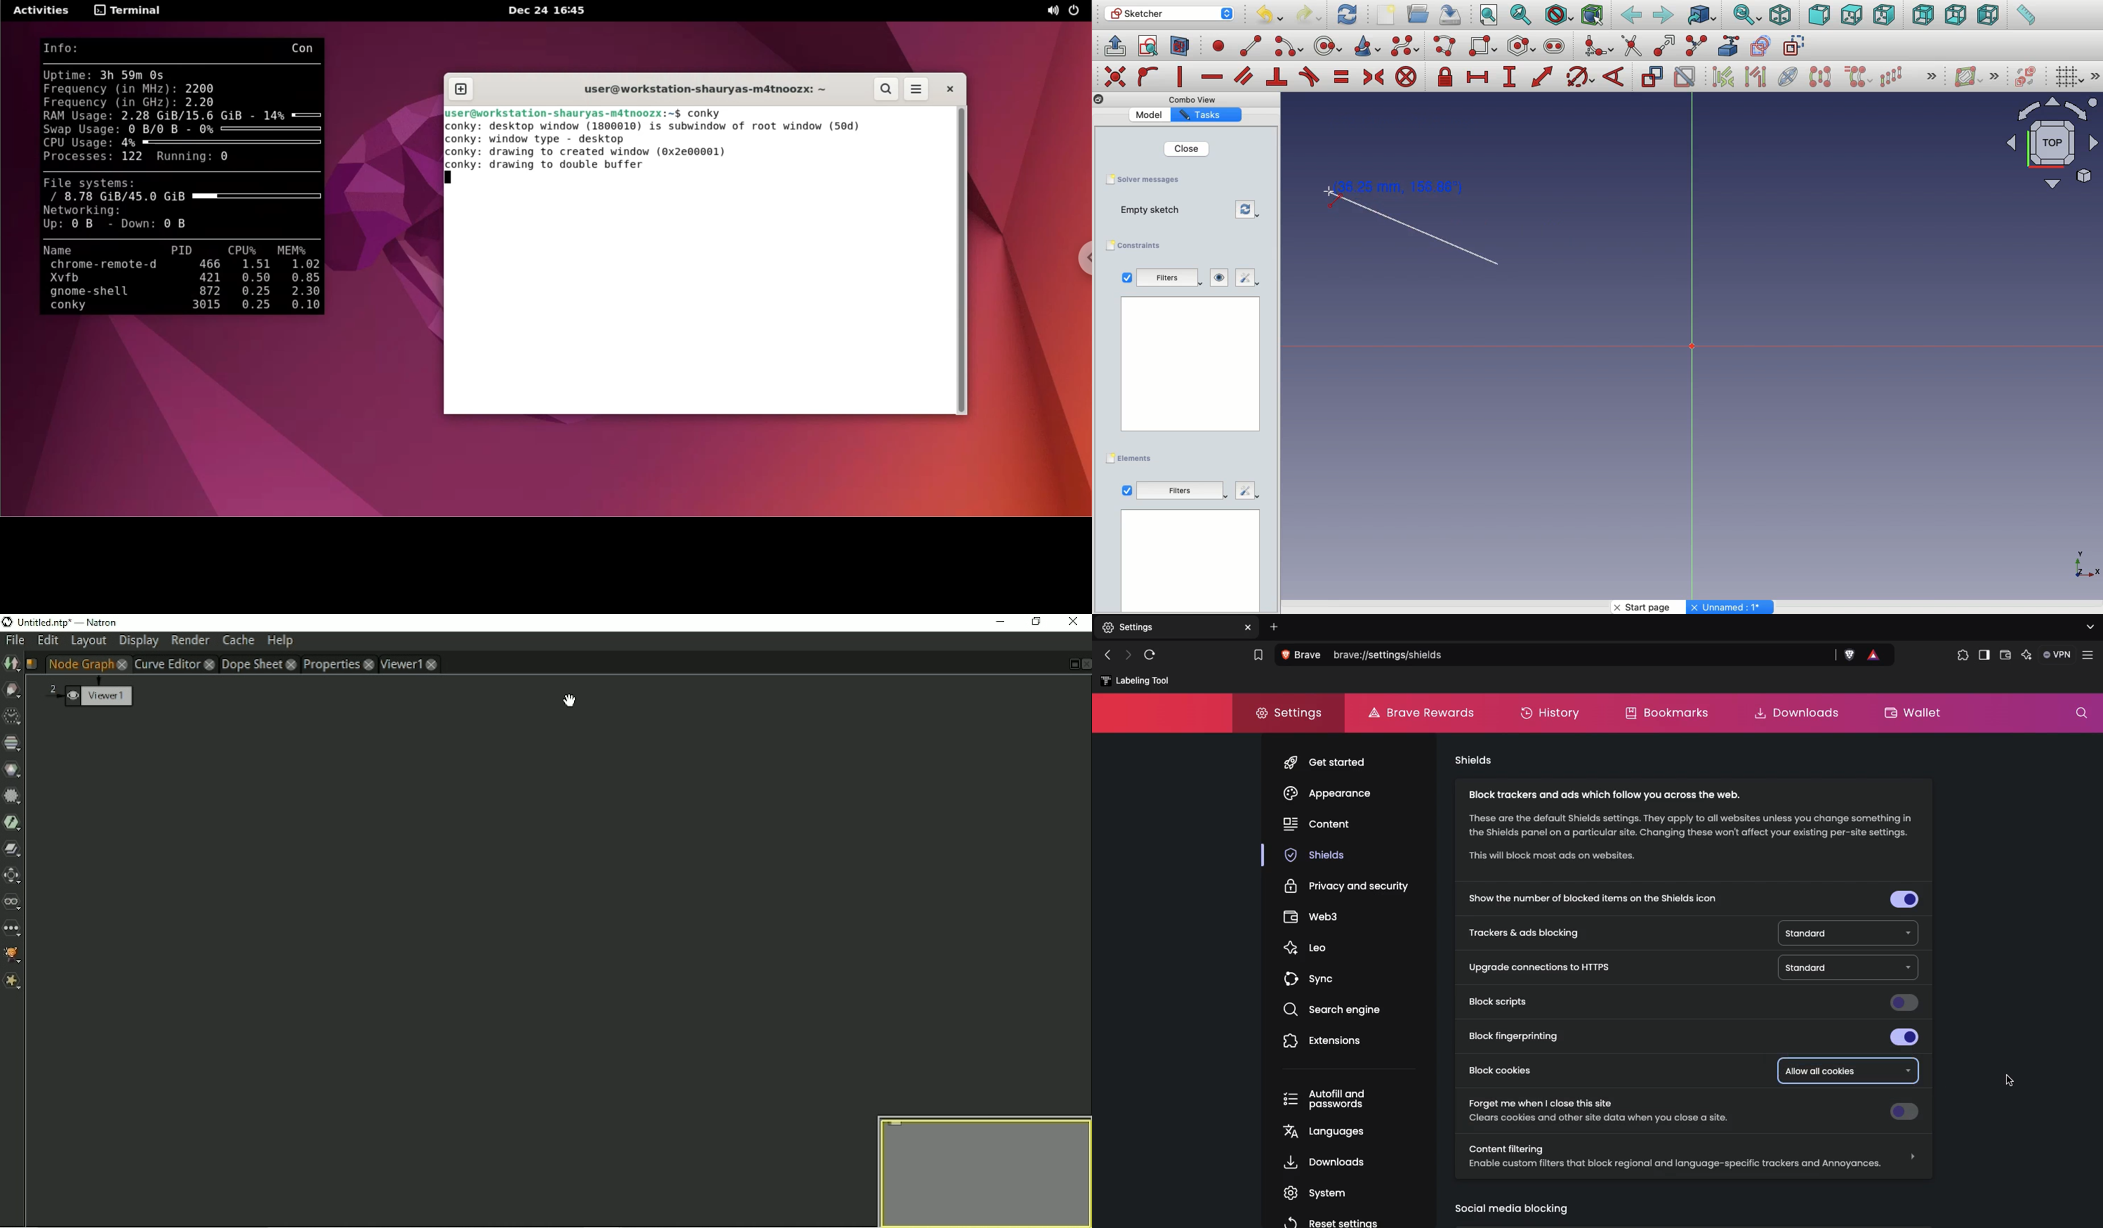  What do you see at coordinates (1480, 78) in the screenshot?
I see `Constrain horizontal distance` at bounding box center [1480, 78].